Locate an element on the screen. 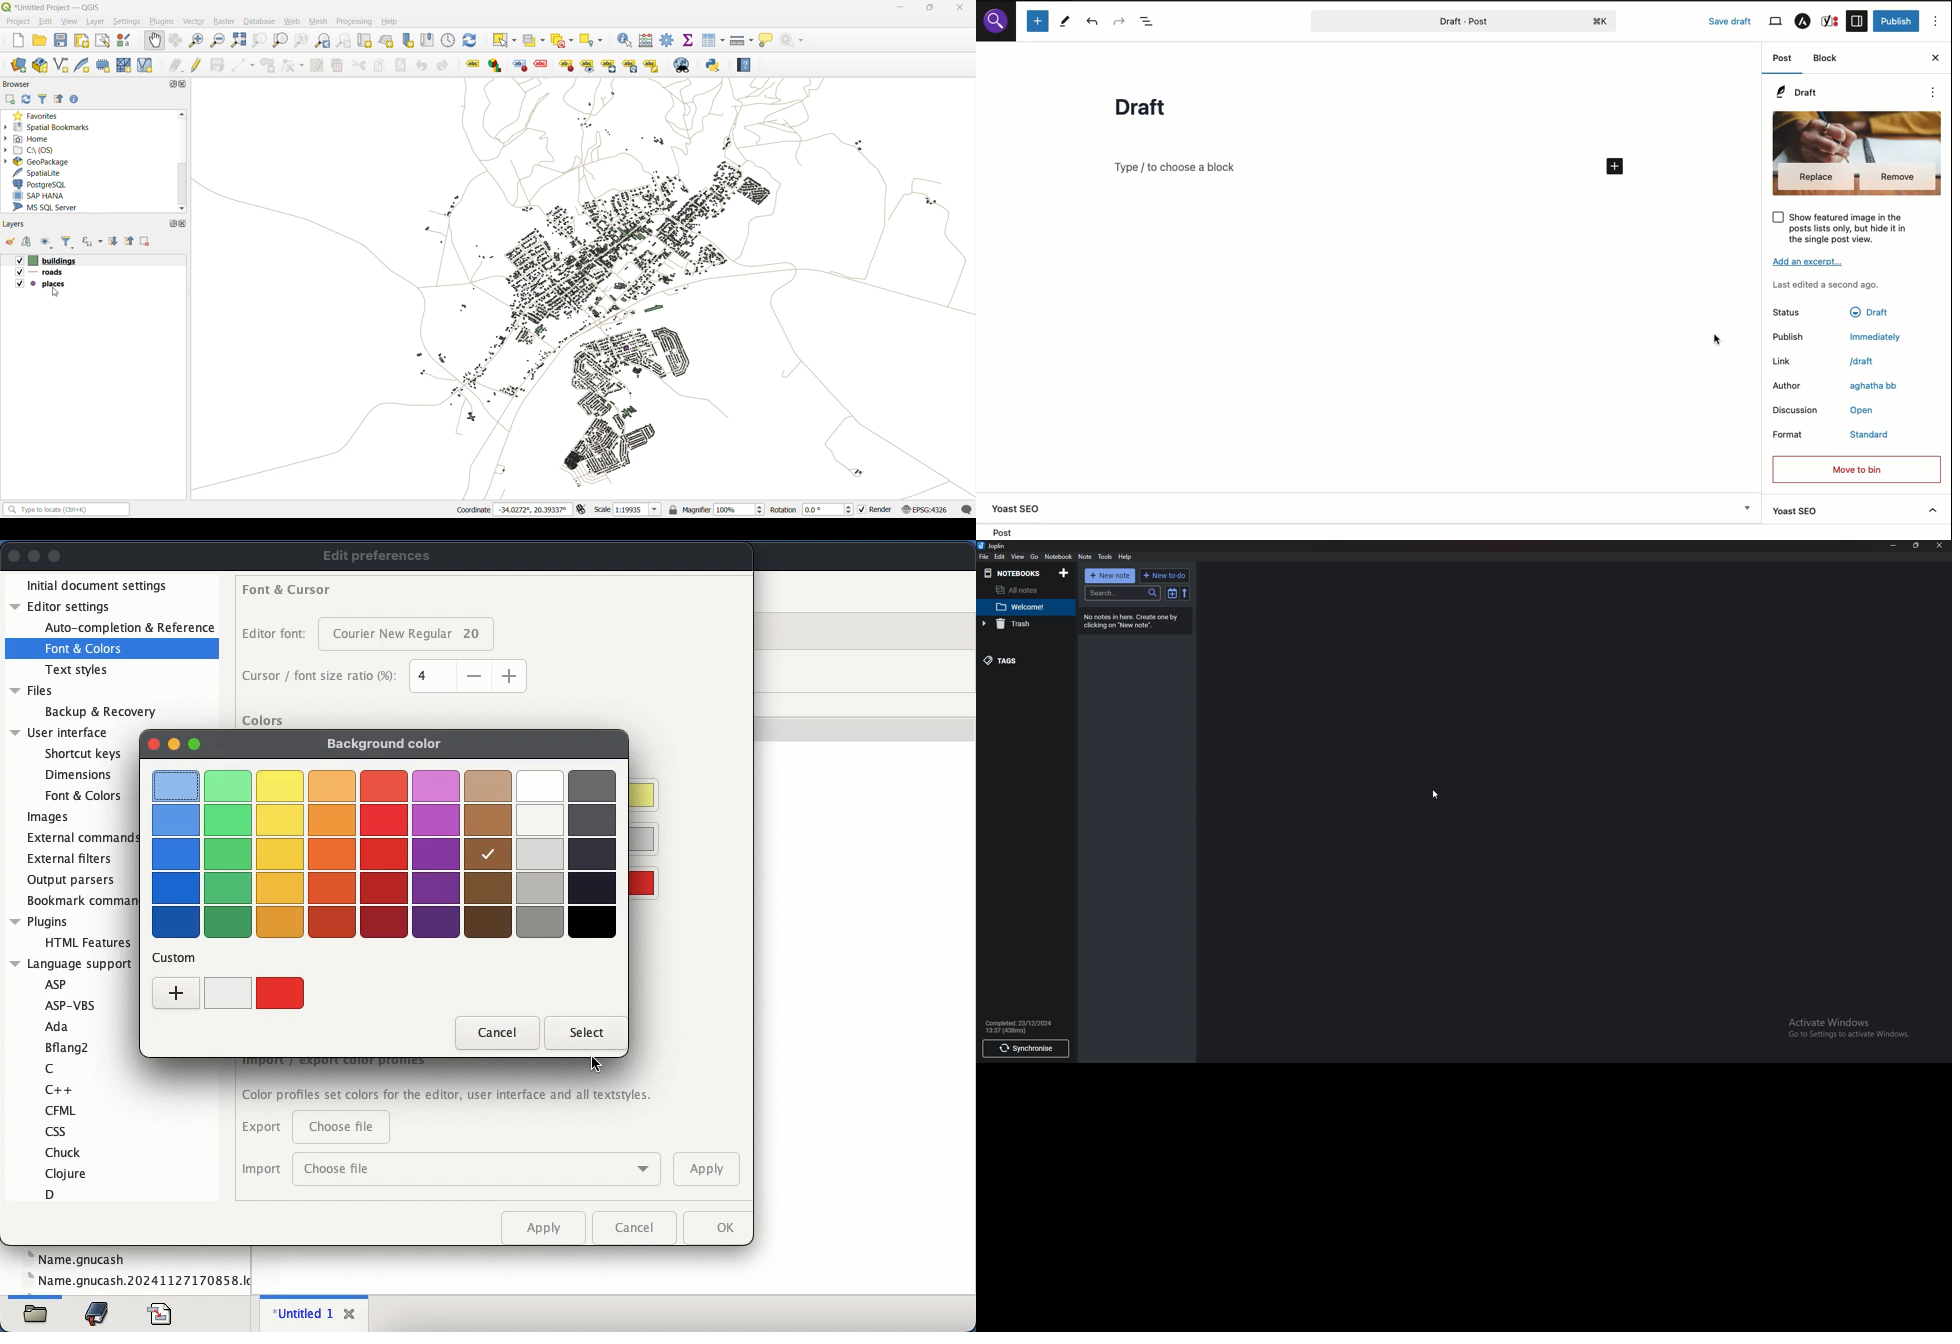 The image size is (1960, 1344). geopackage is located at coordinates (43, 161).